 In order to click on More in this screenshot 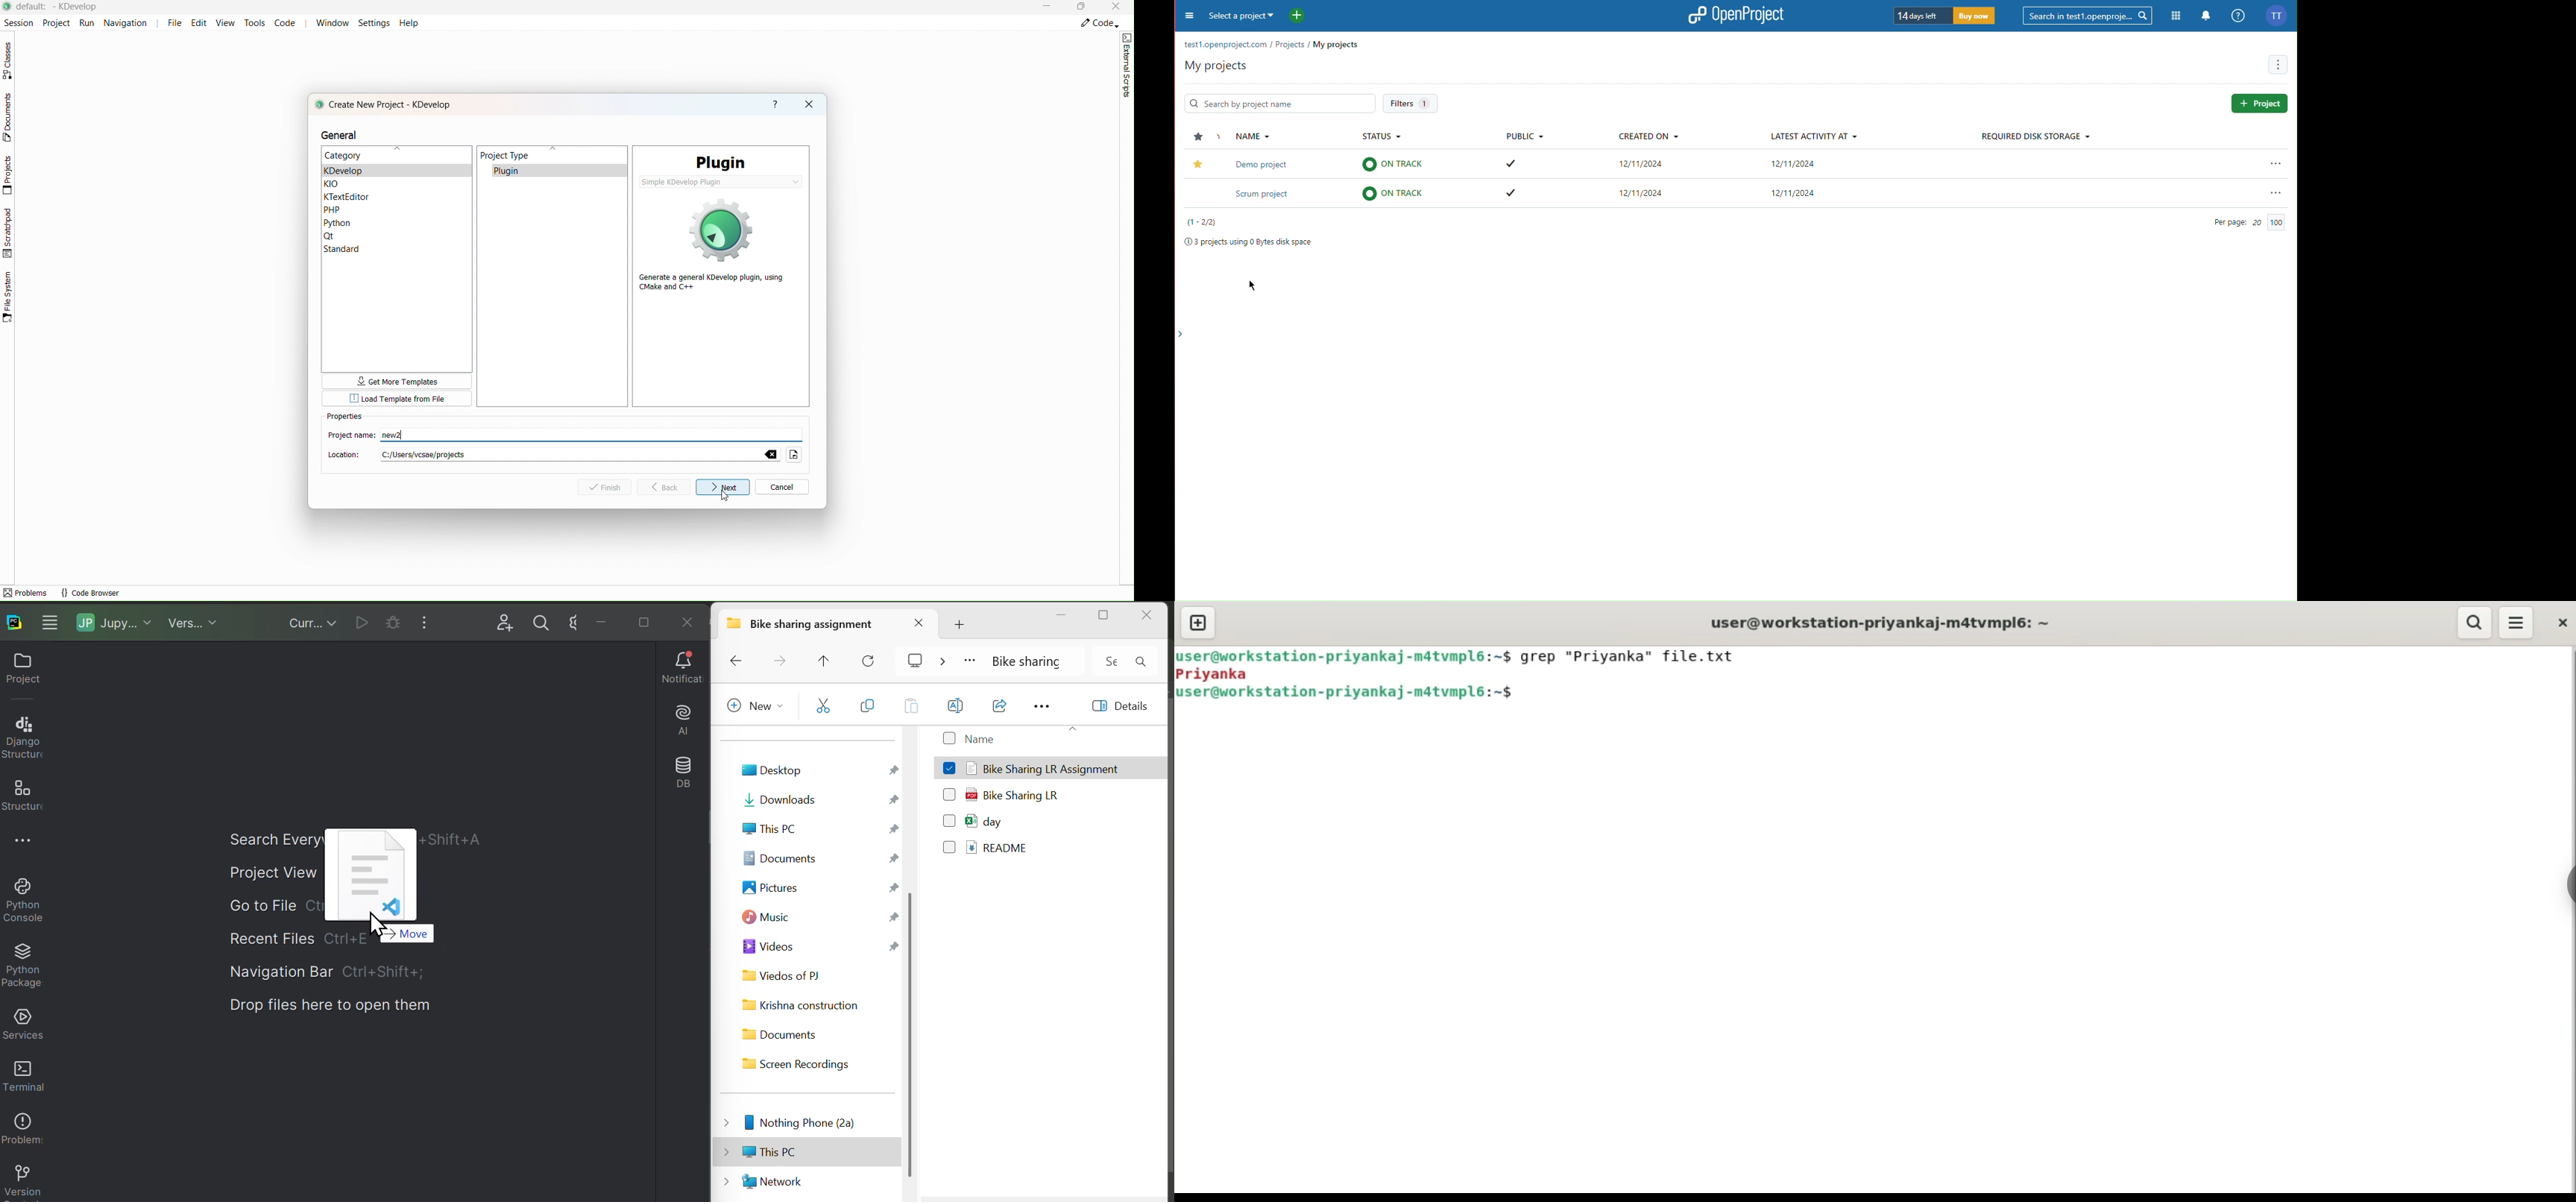, I will do `click(1187, 19)`.